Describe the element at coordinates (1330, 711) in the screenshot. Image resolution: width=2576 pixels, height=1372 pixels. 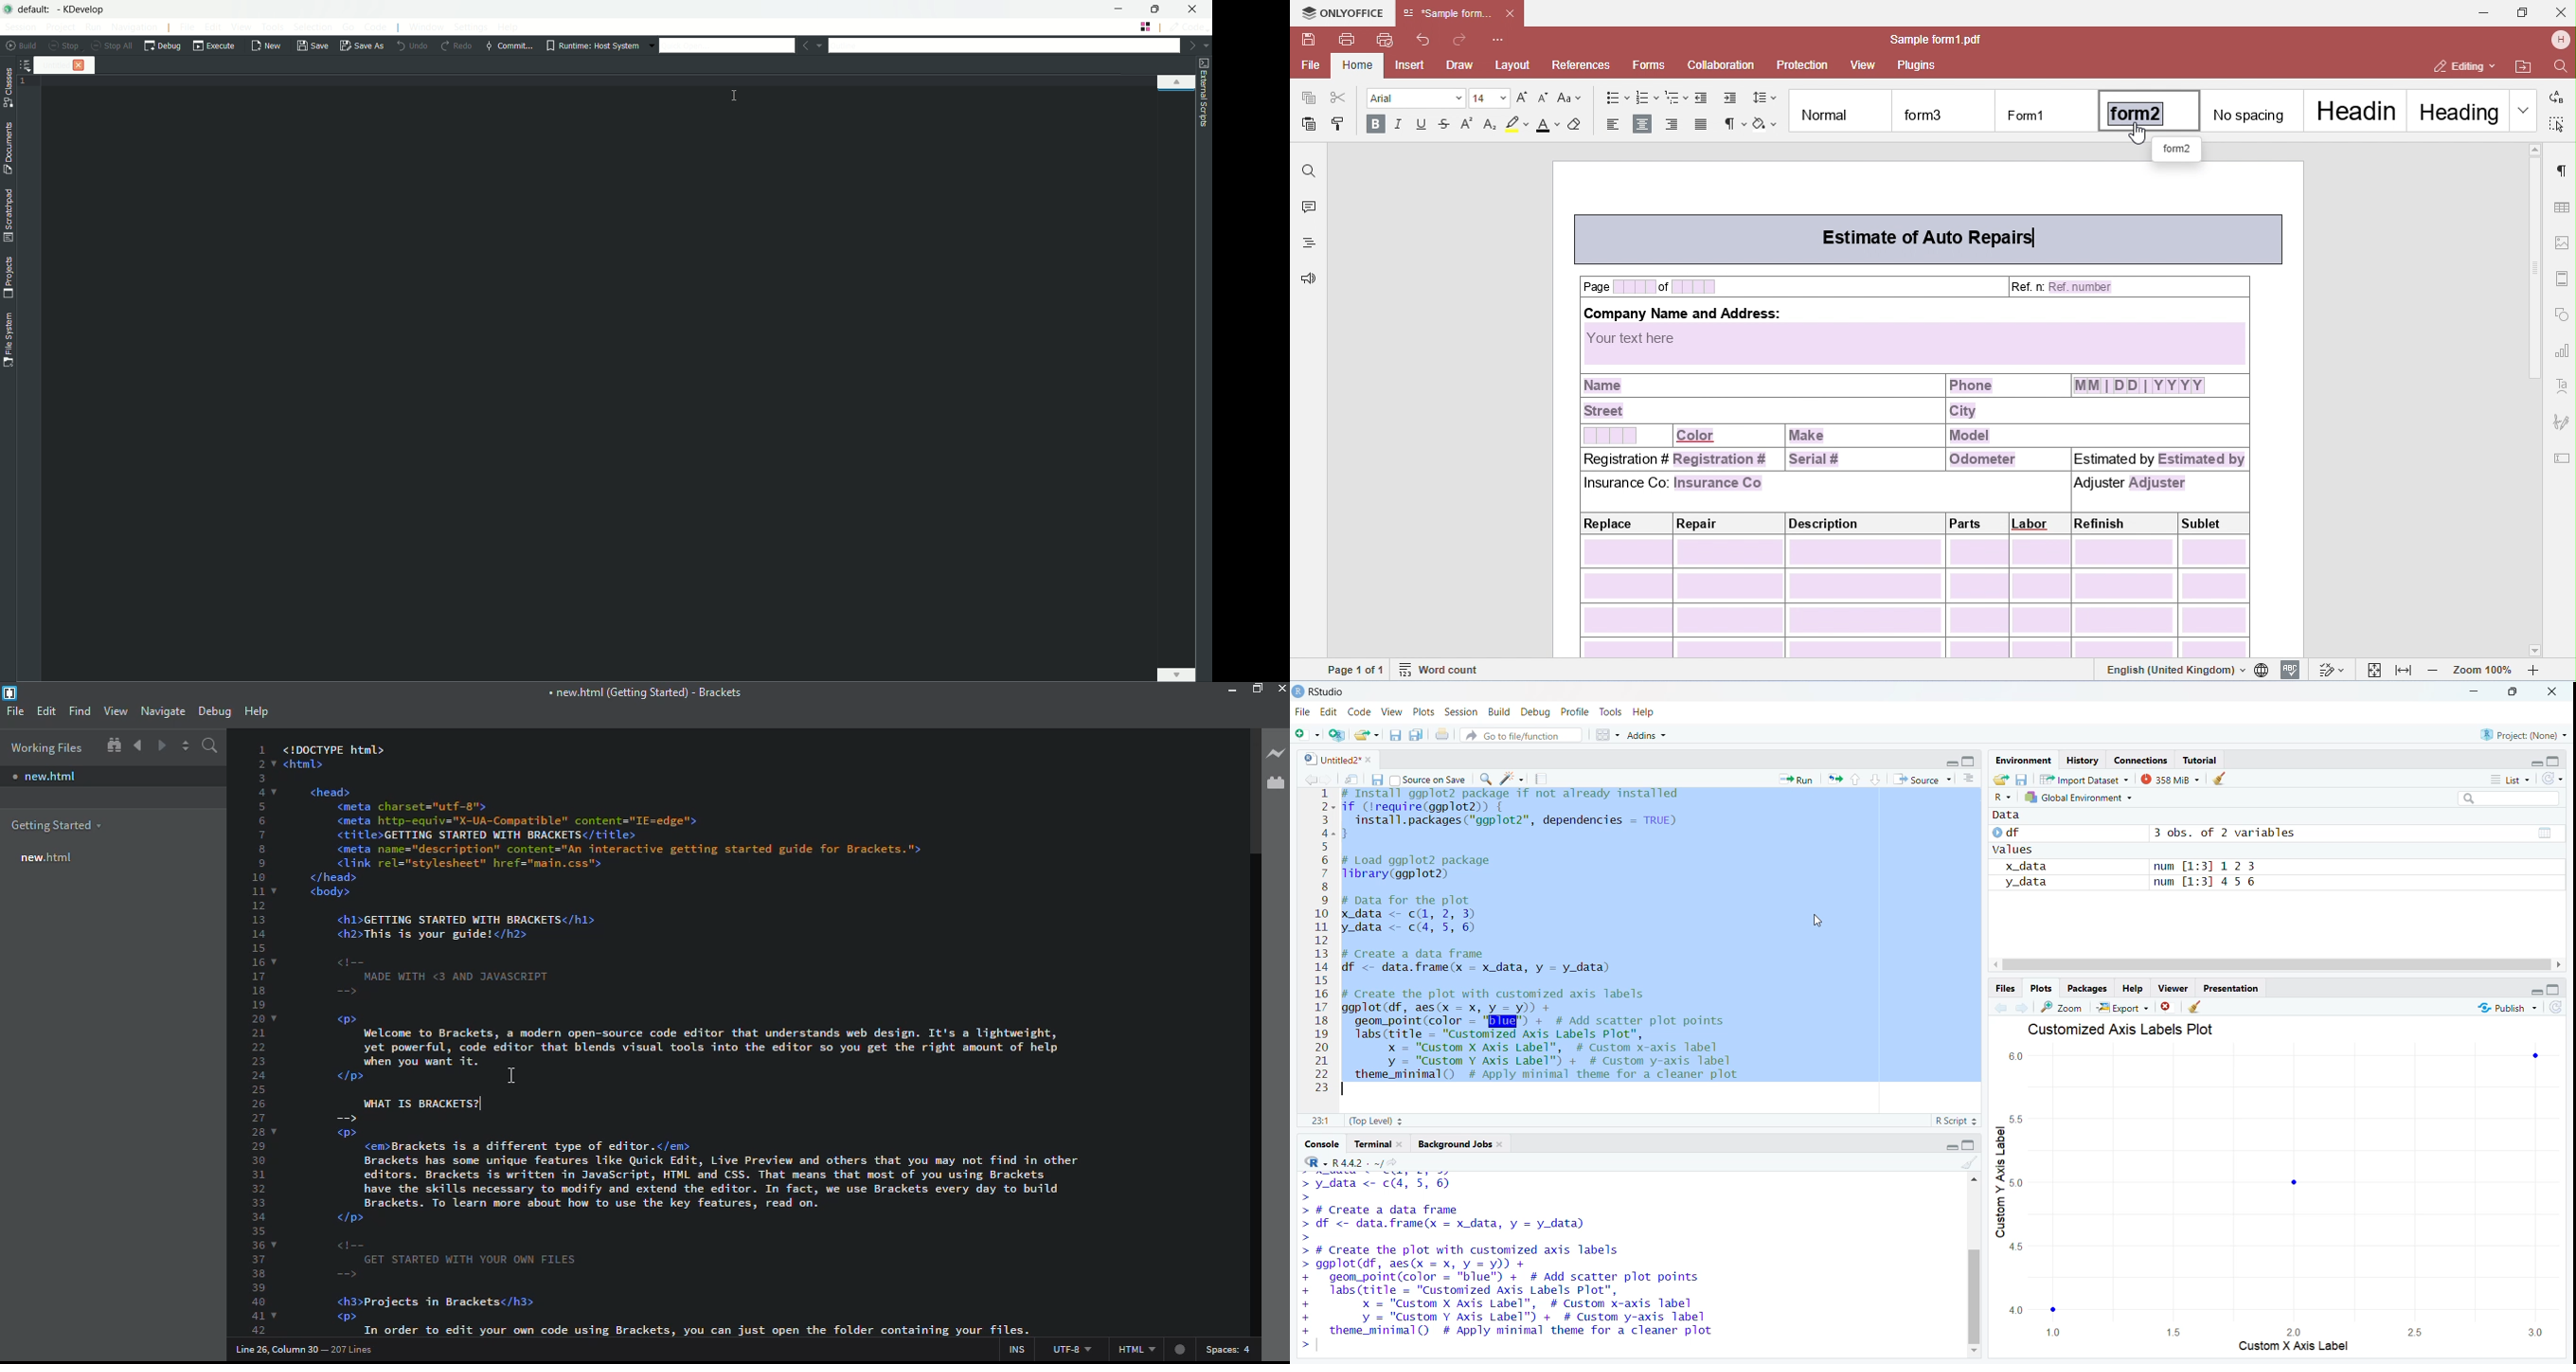
I see `Edit` at that location.